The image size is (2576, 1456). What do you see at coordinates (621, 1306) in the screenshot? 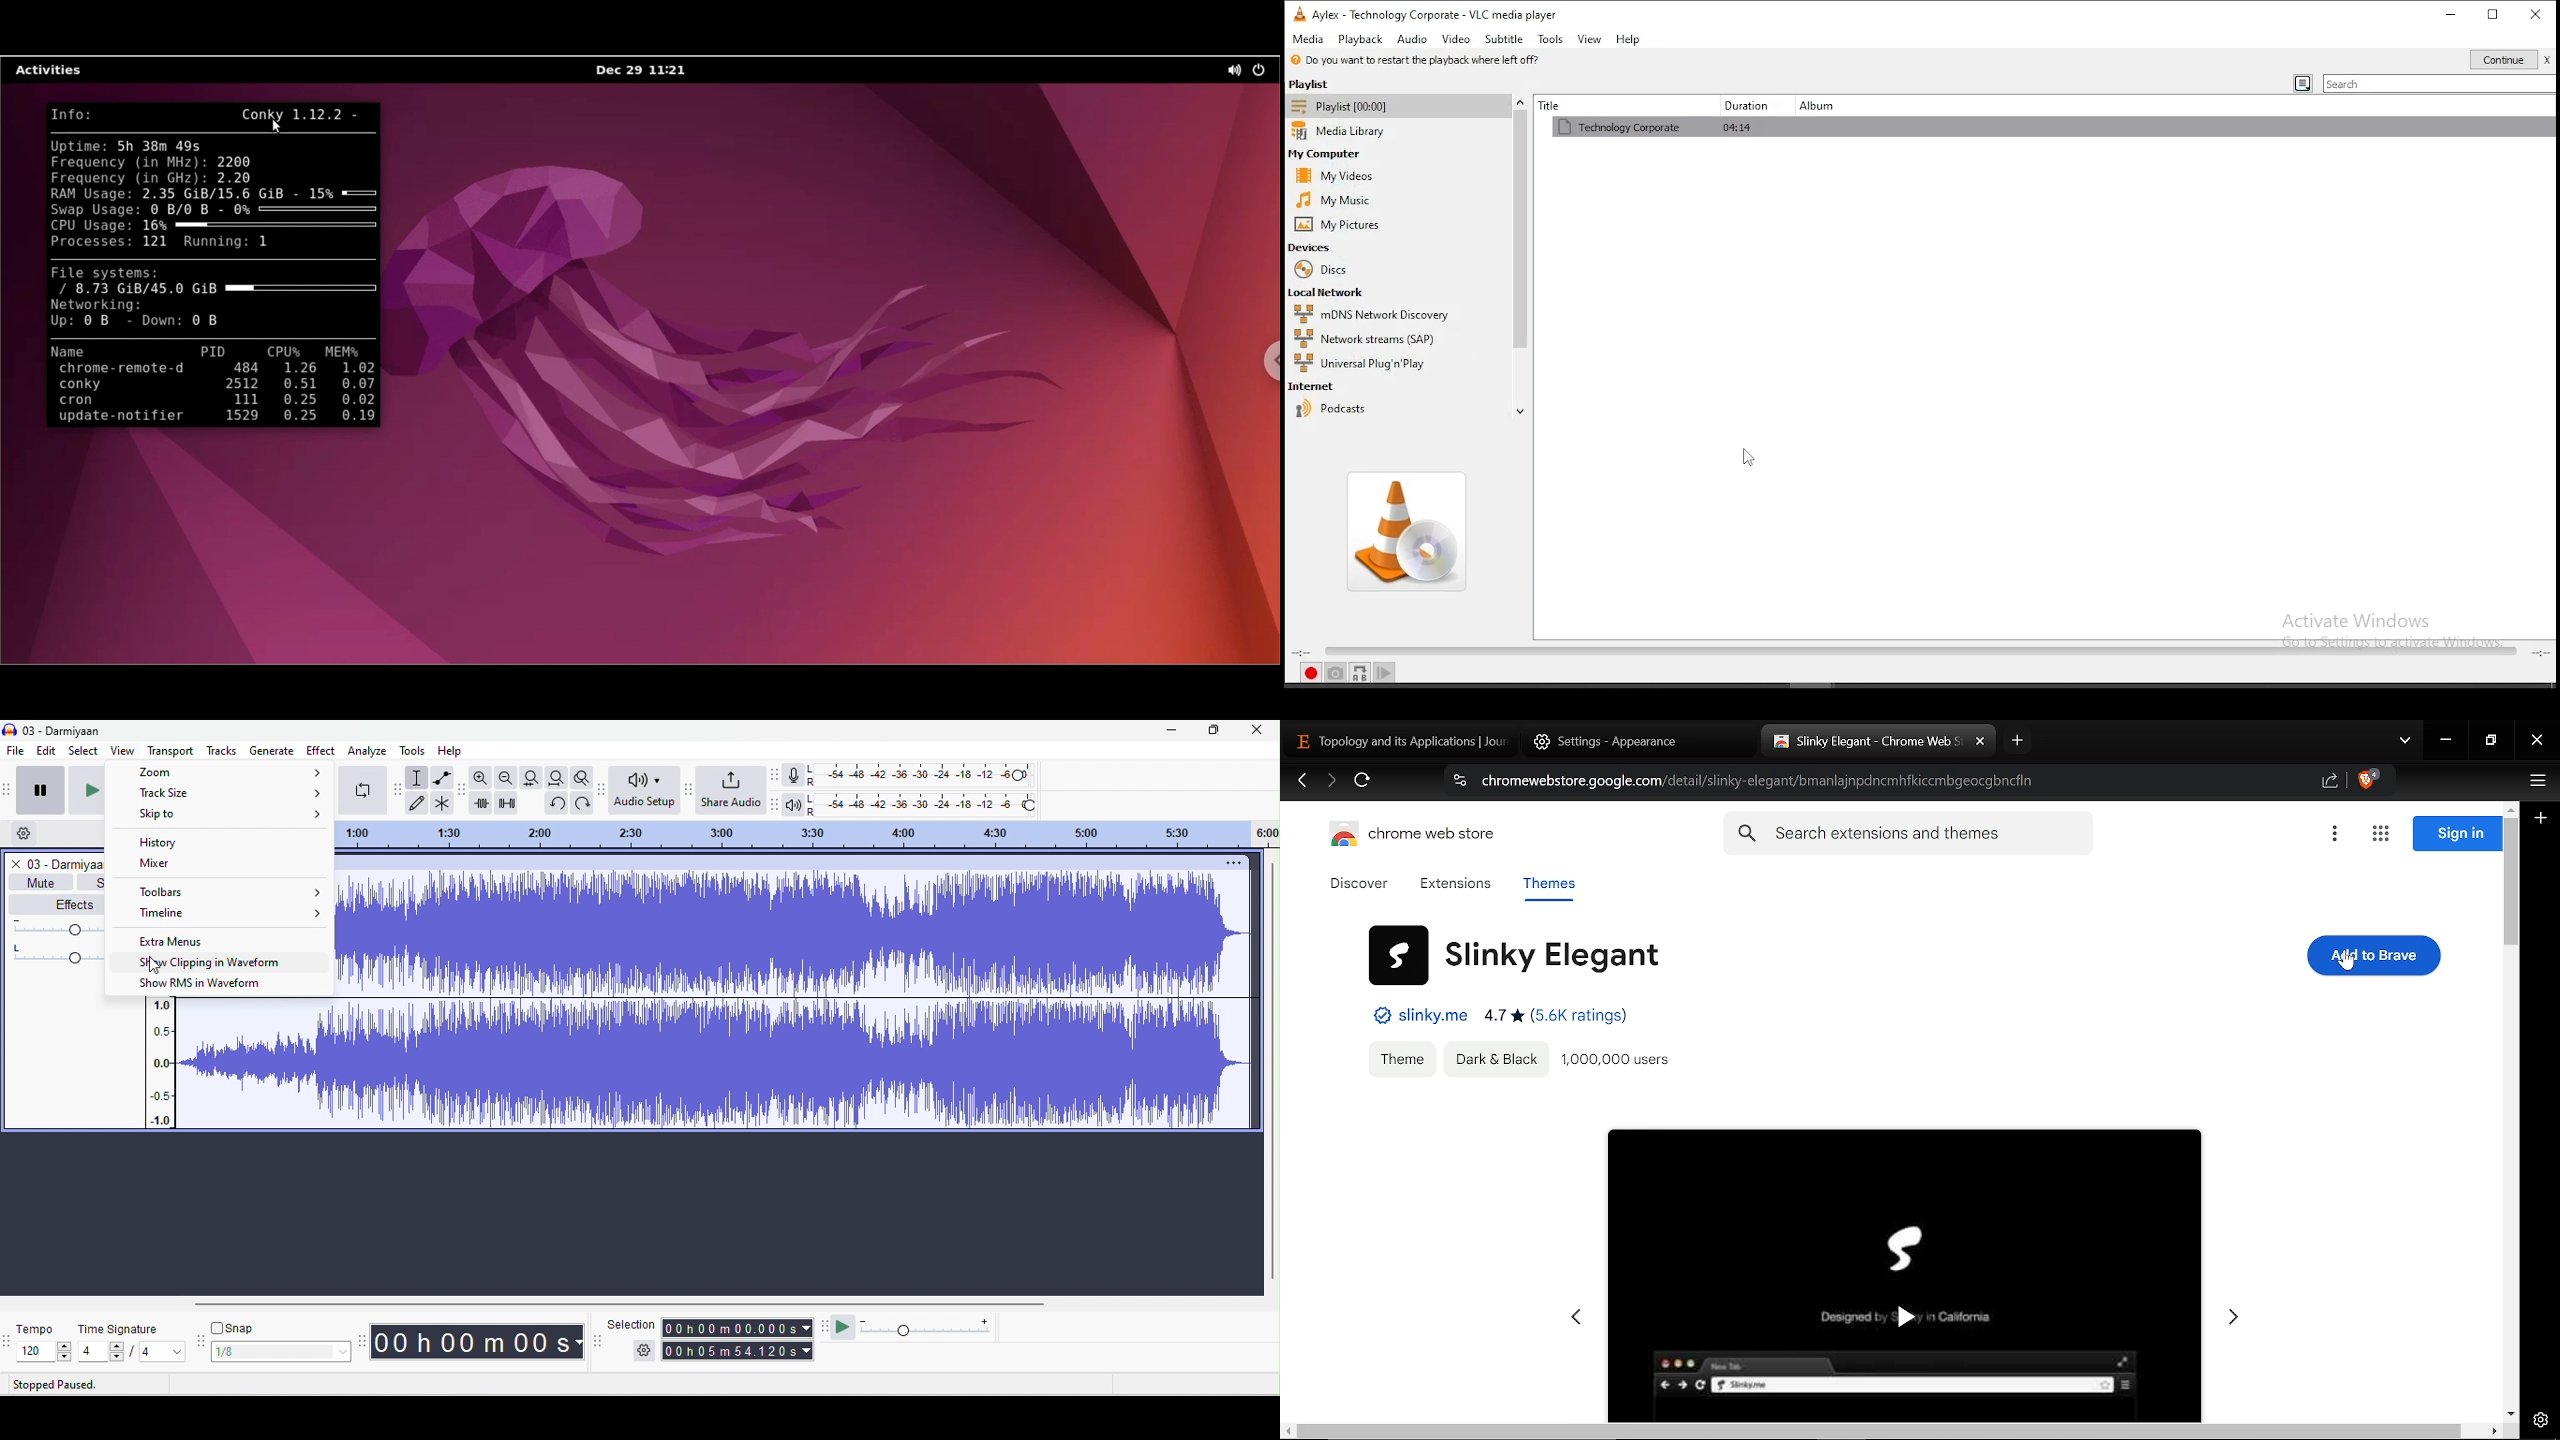
I see `horizontal scroll bar` at bounding box center [621, 1306].